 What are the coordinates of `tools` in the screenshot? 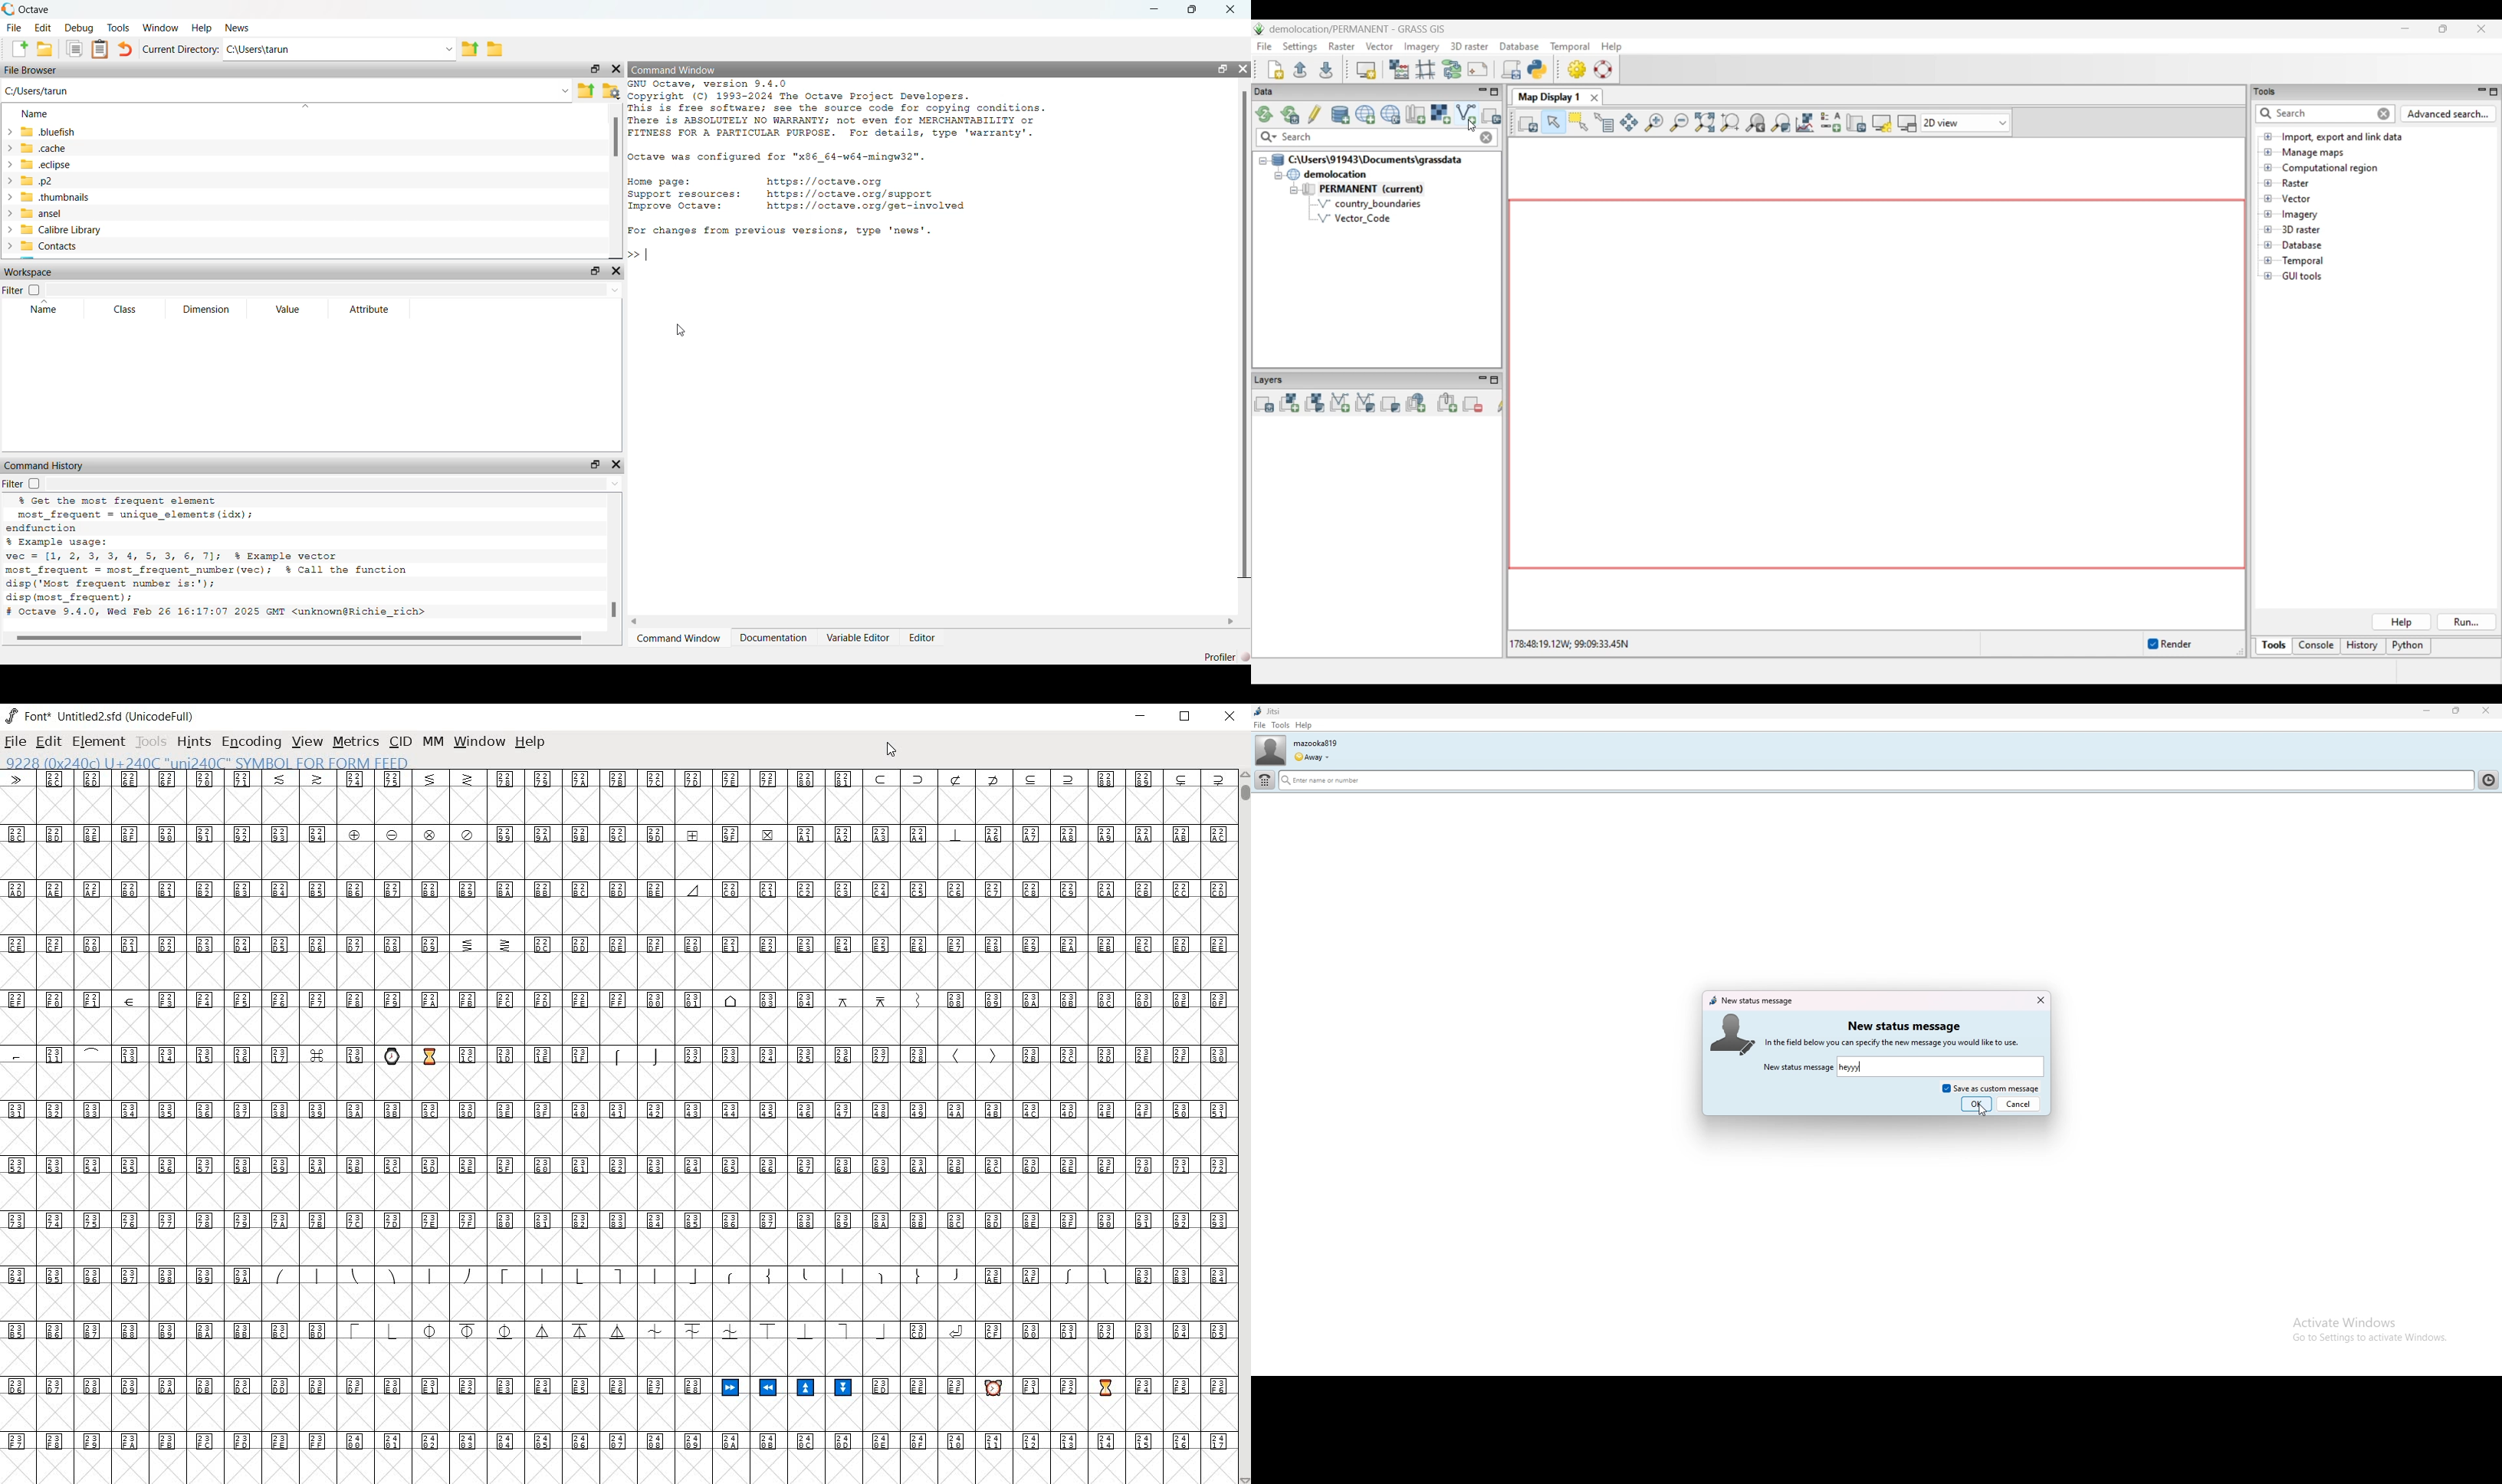 It's located at (150, 744).